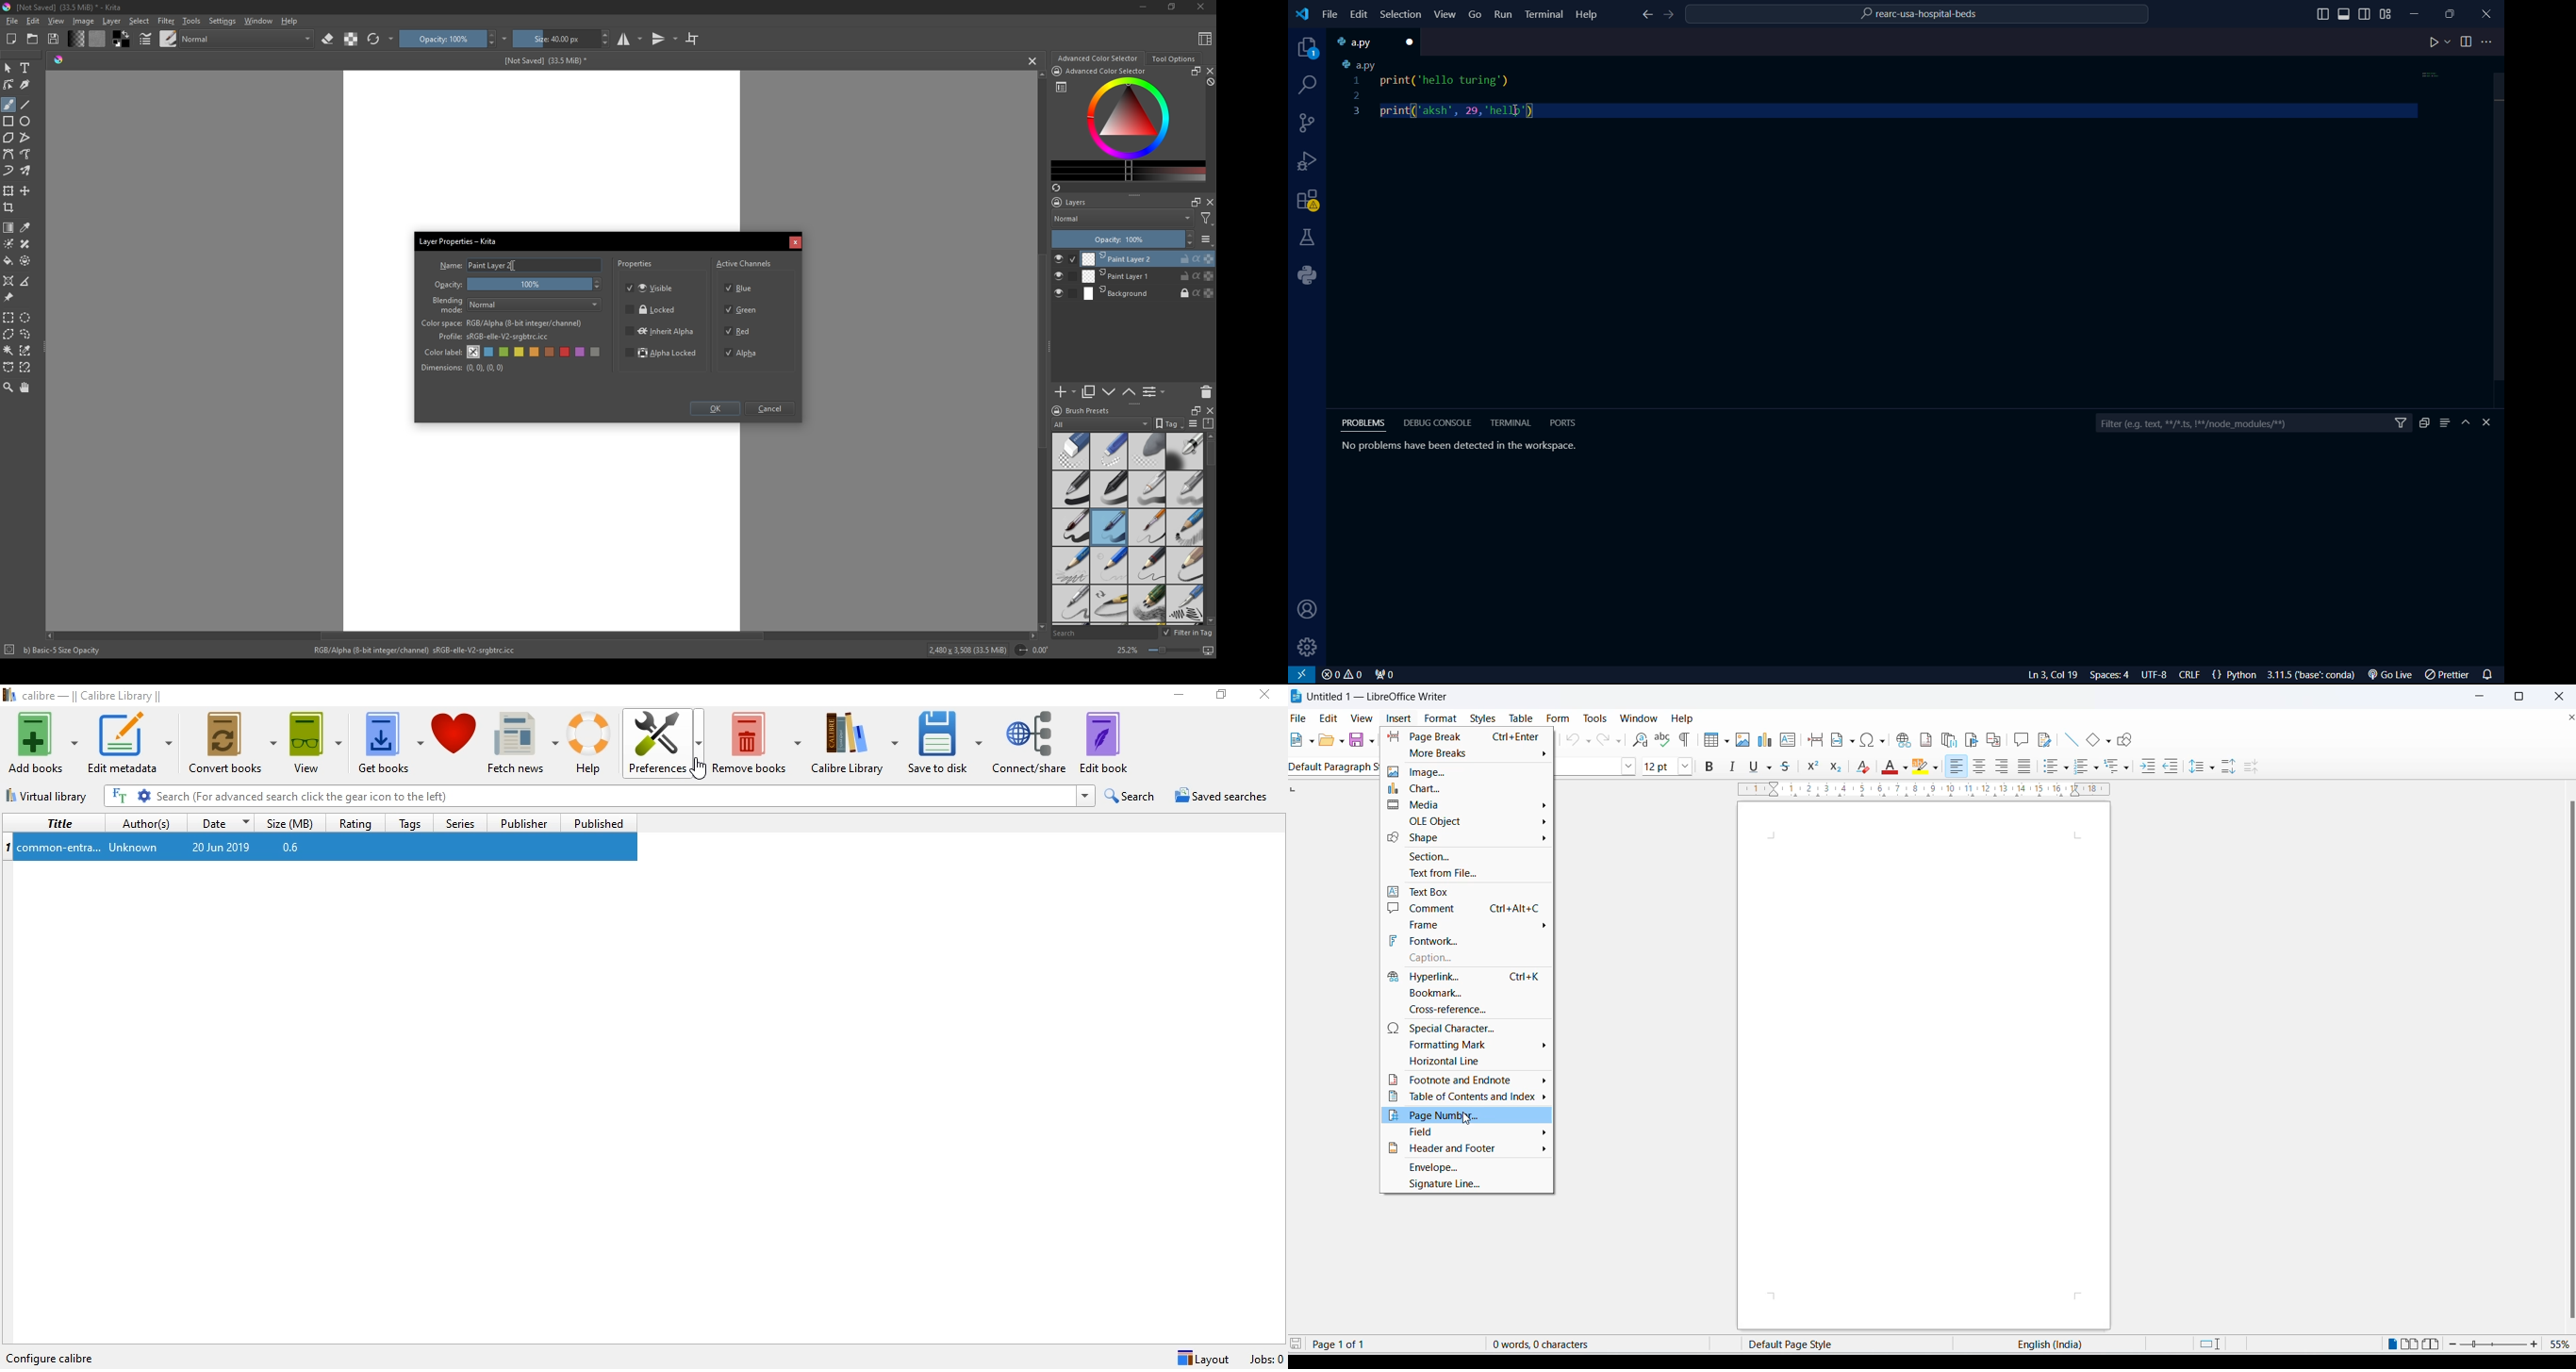 The width and height of the screenshot is (2576, 1372). What do you see at coordinates (1465, 1168) in the screenshot?
I see `envelope ` at bounding box center [1465, 1168].